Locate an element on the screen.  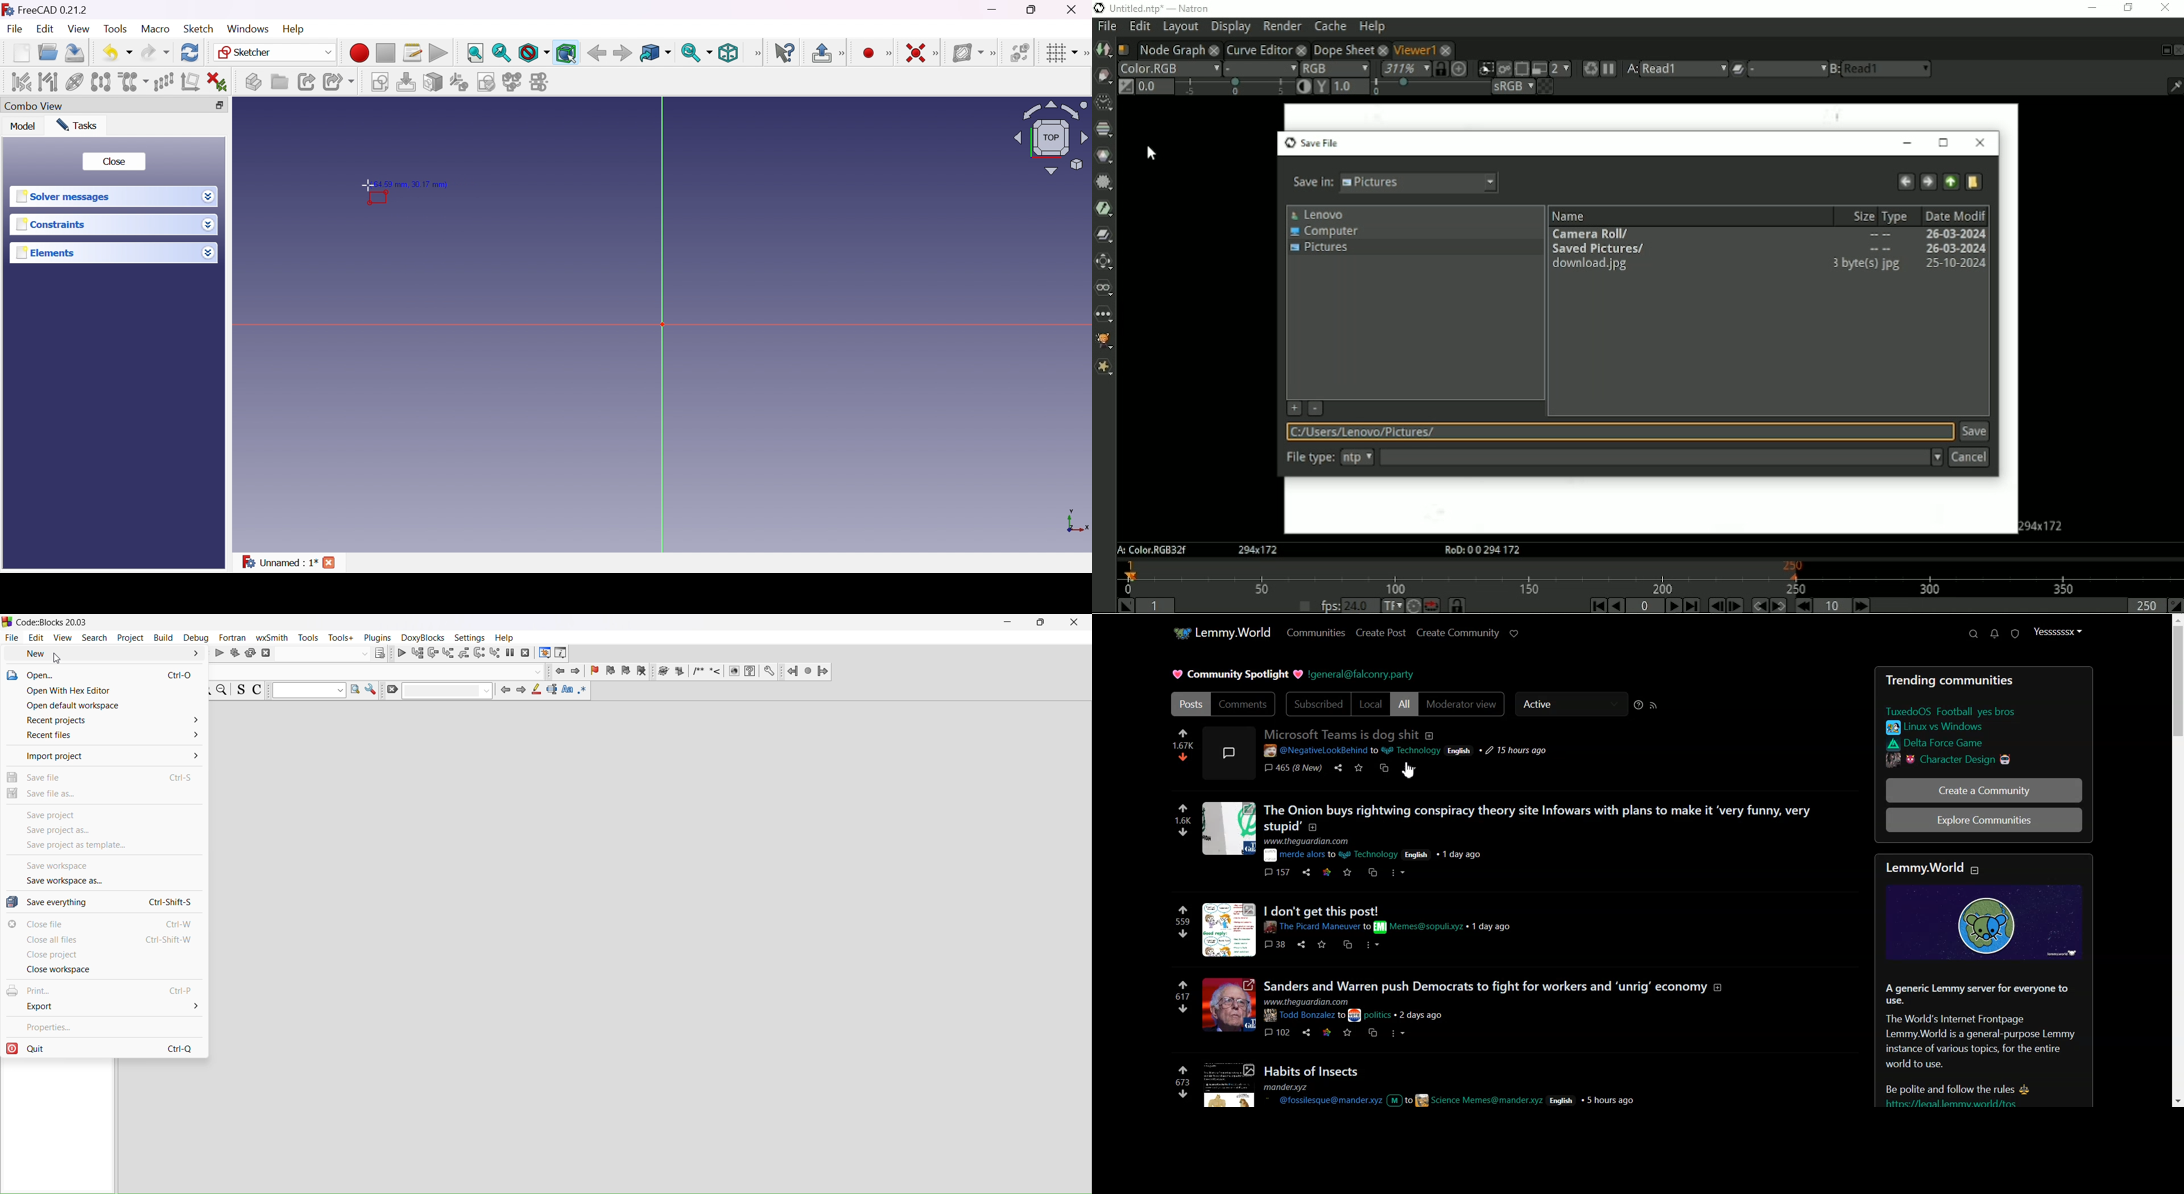
Tasks is located at coordinates (77, 125).